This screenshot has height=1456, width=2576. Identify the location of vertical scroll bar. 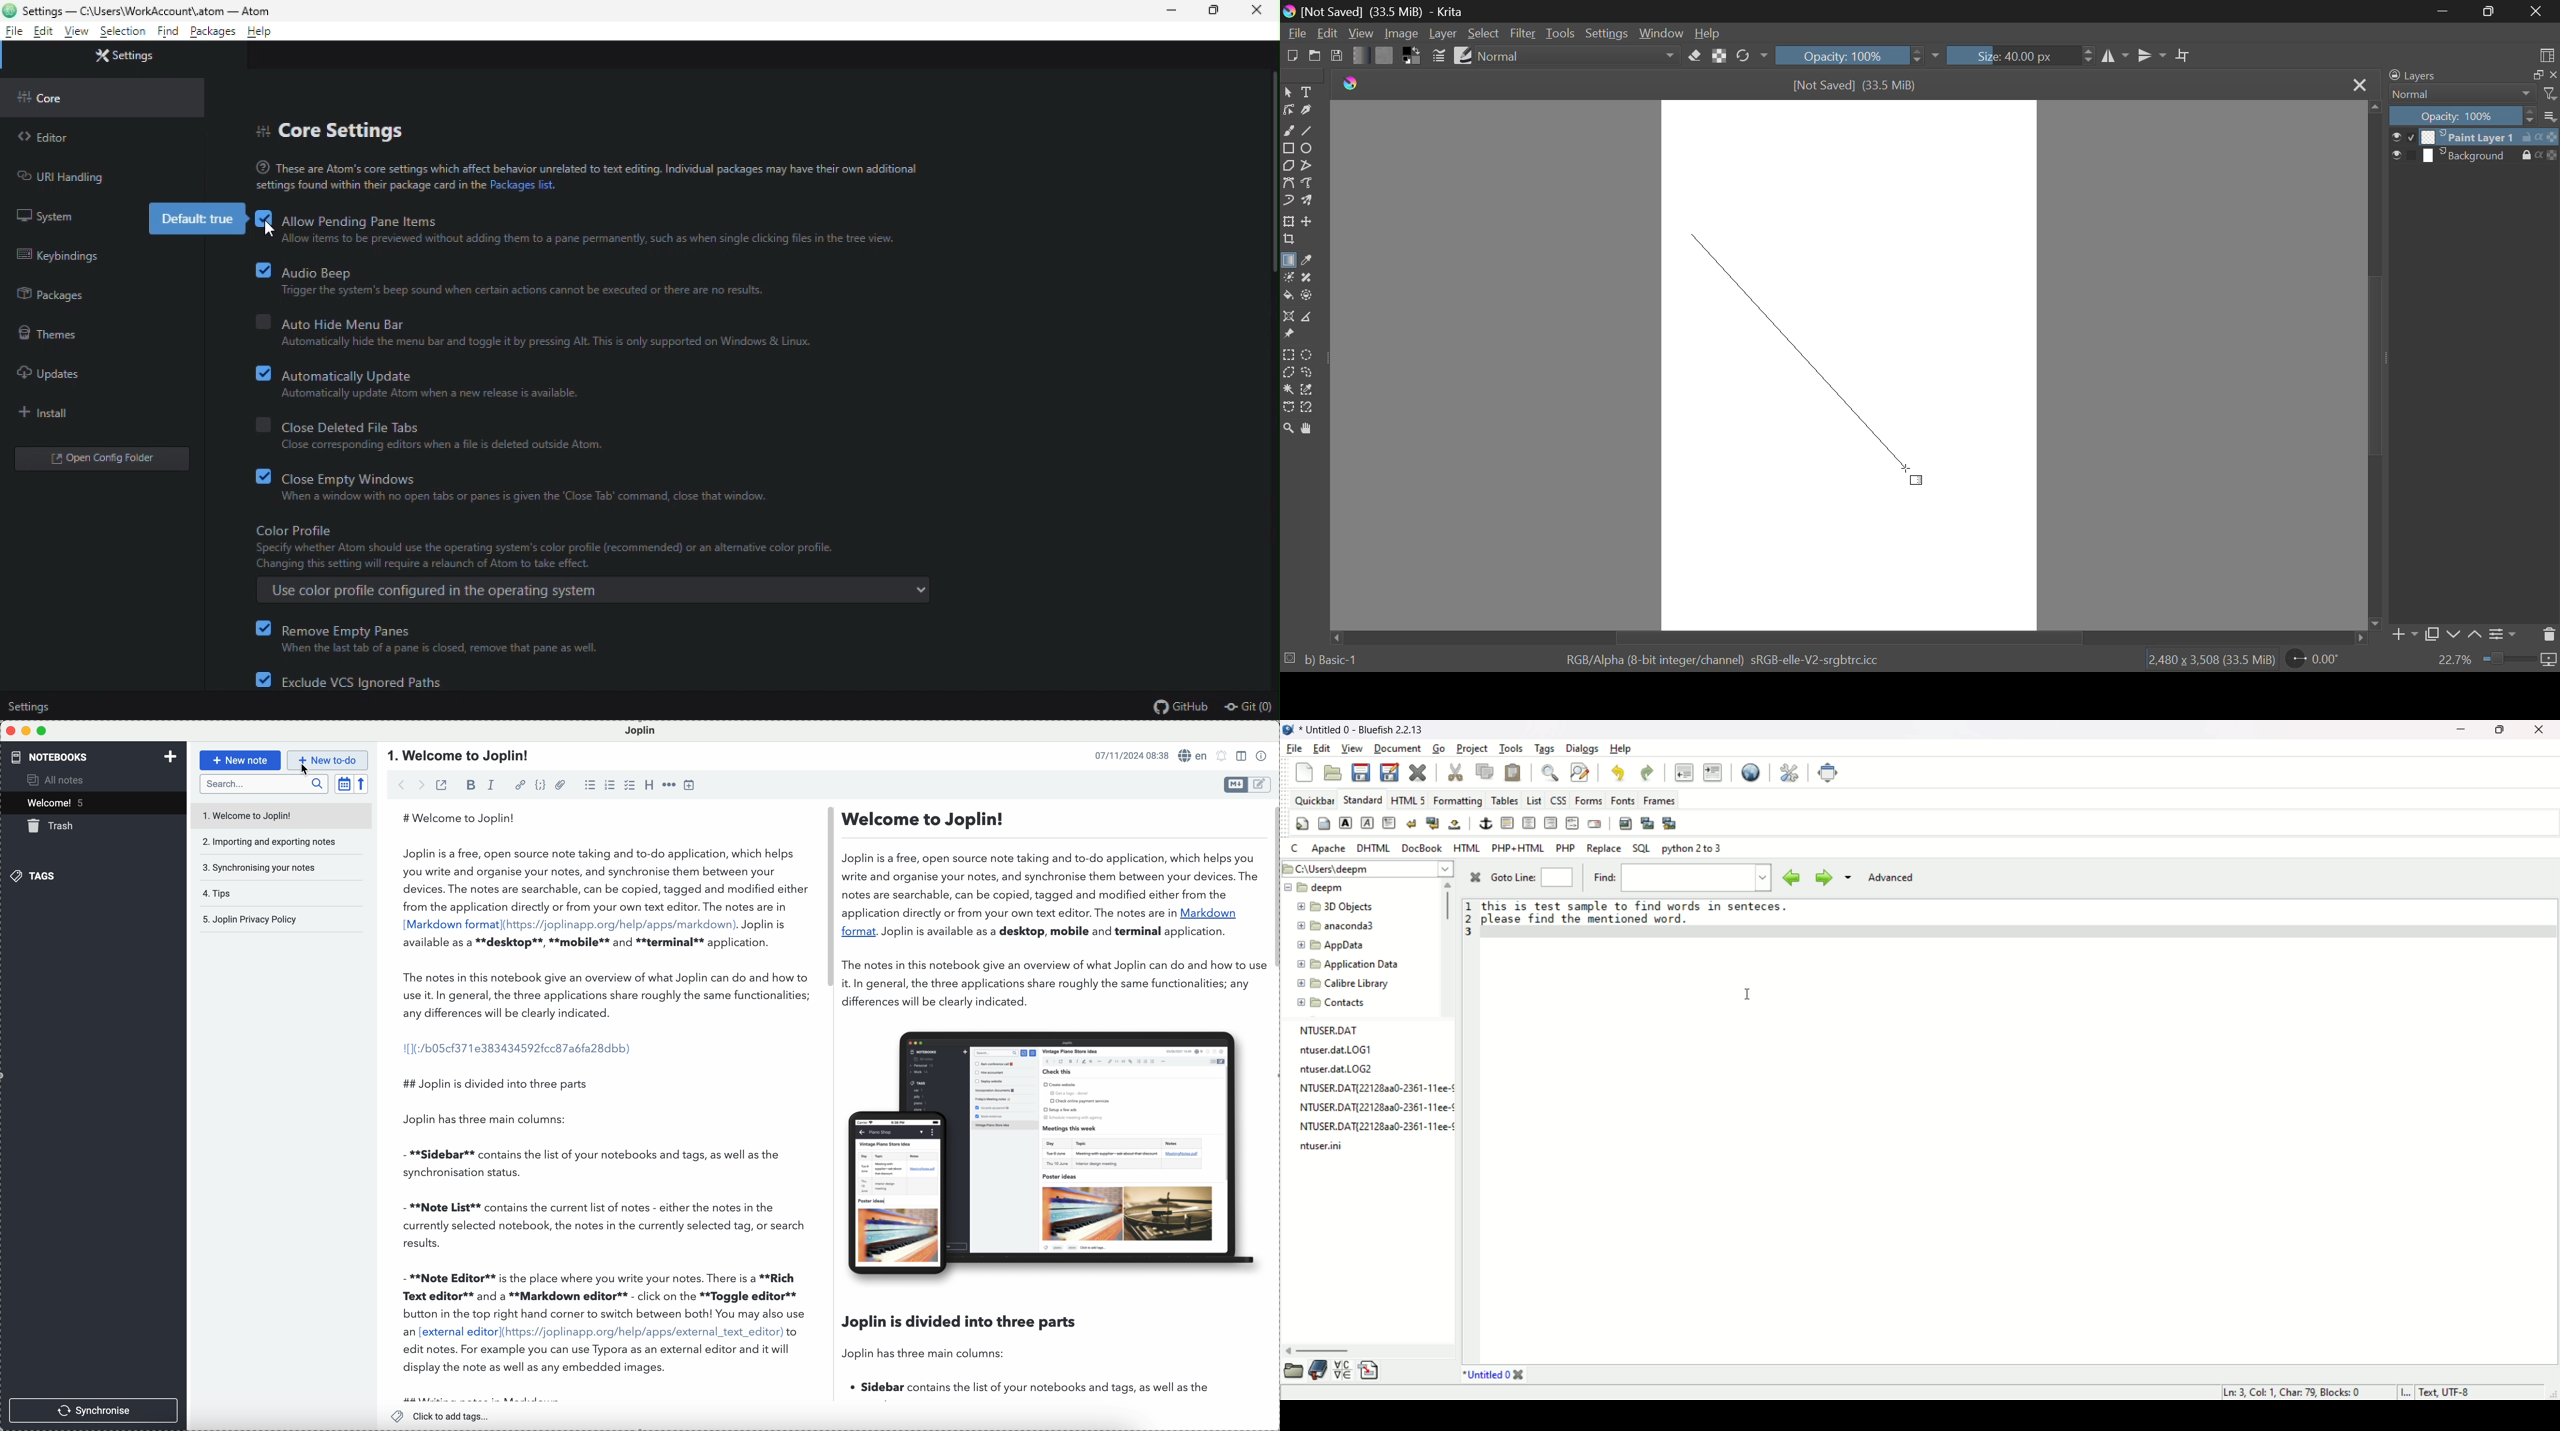
(1272, 888).